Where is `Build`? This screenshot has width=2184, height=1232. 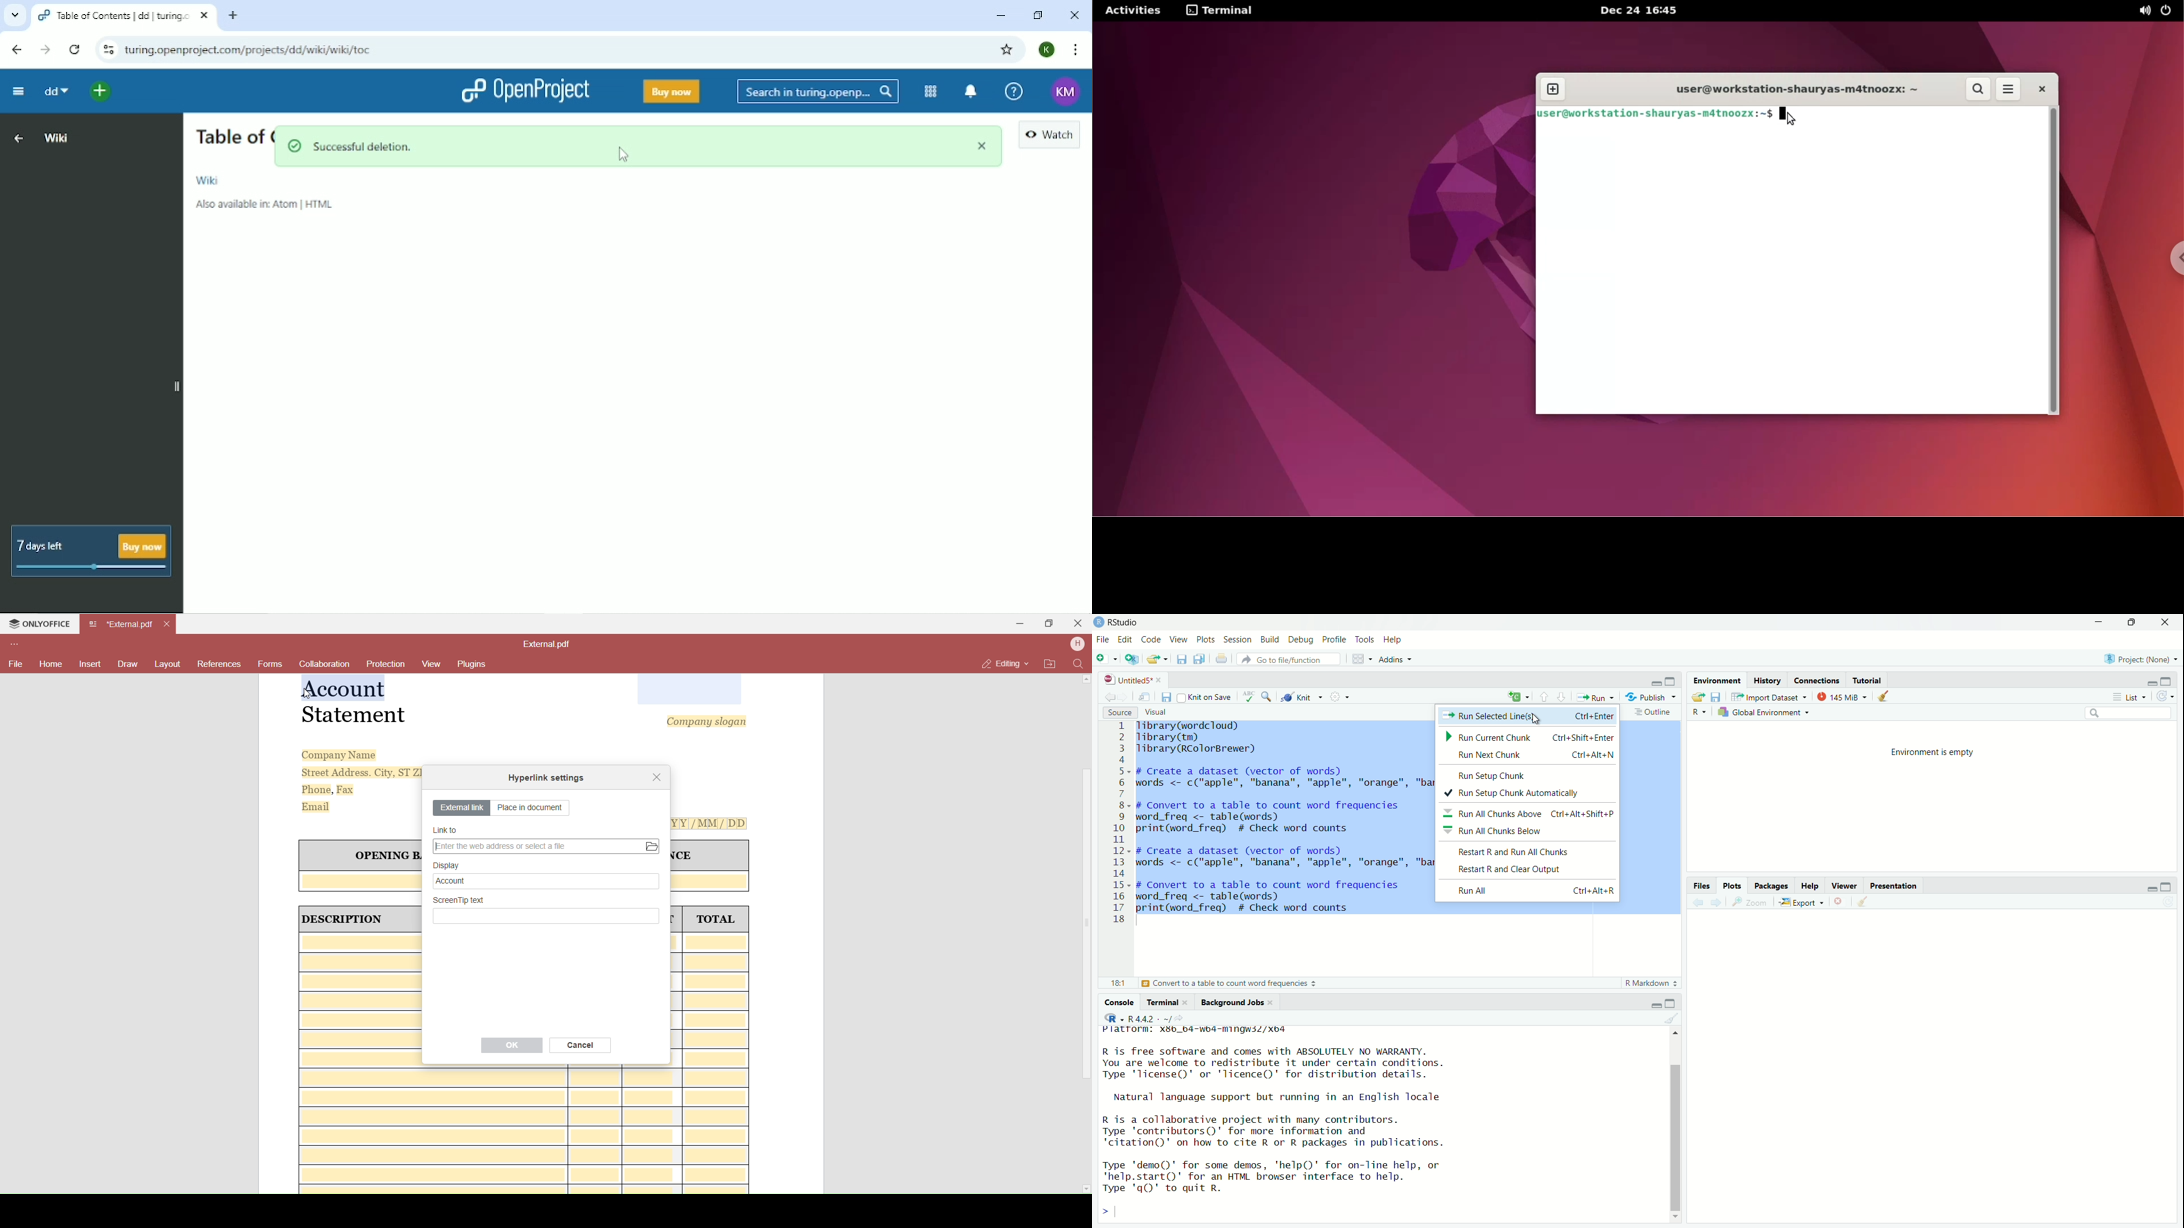 Build is located at coordinates (1271, 640).